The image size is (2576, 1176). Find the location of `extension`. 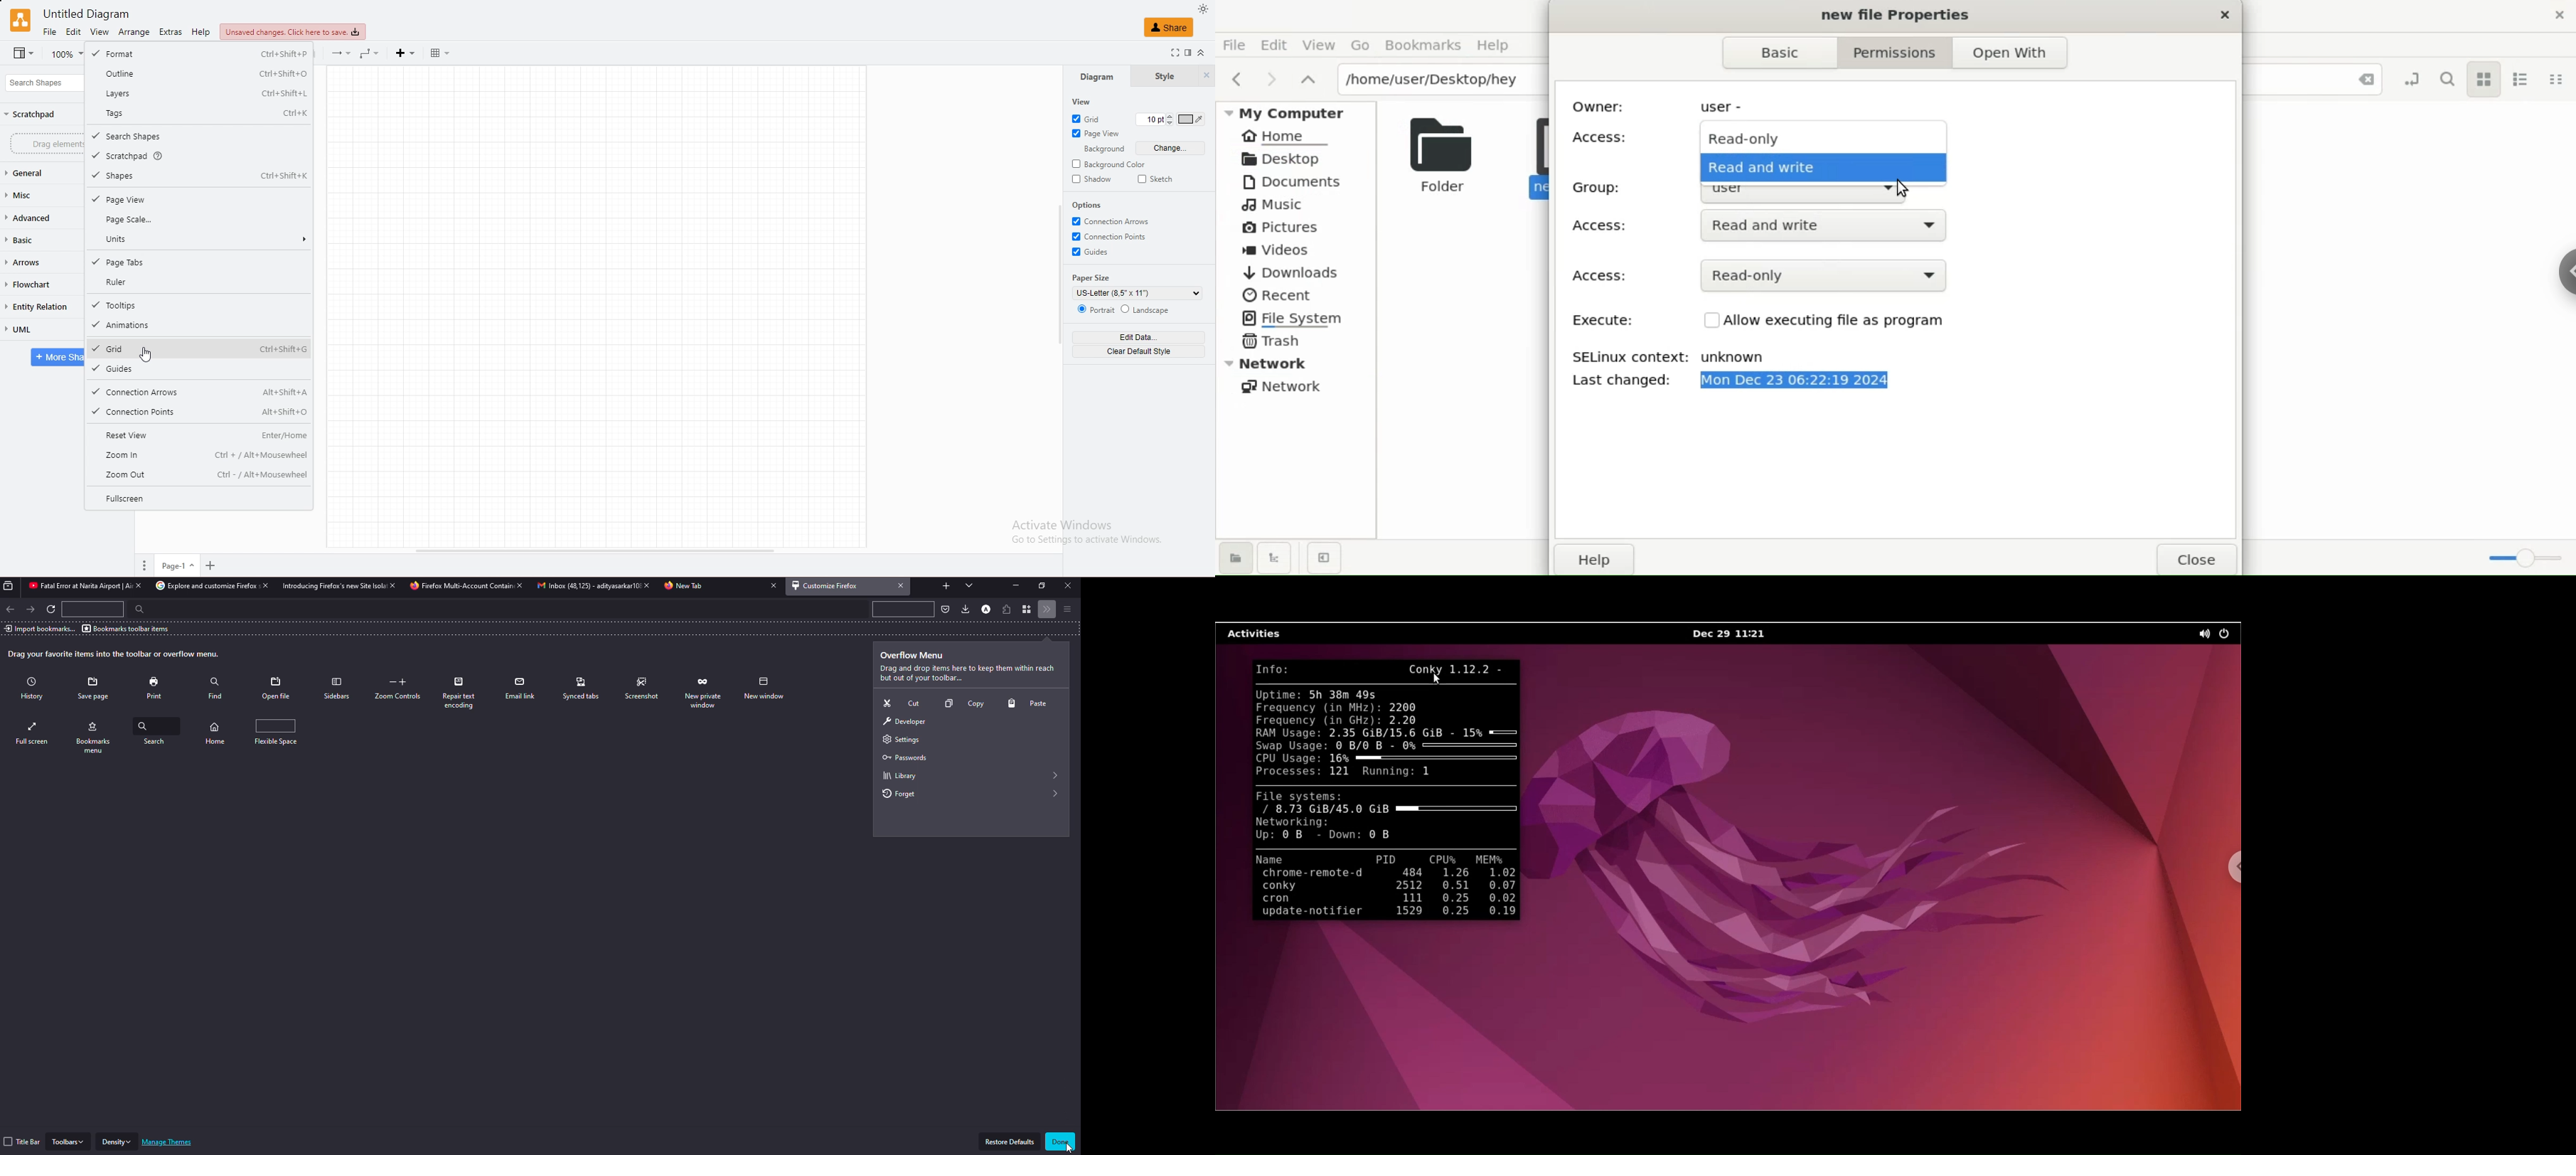

extension is located at coordinates (1008, 608).